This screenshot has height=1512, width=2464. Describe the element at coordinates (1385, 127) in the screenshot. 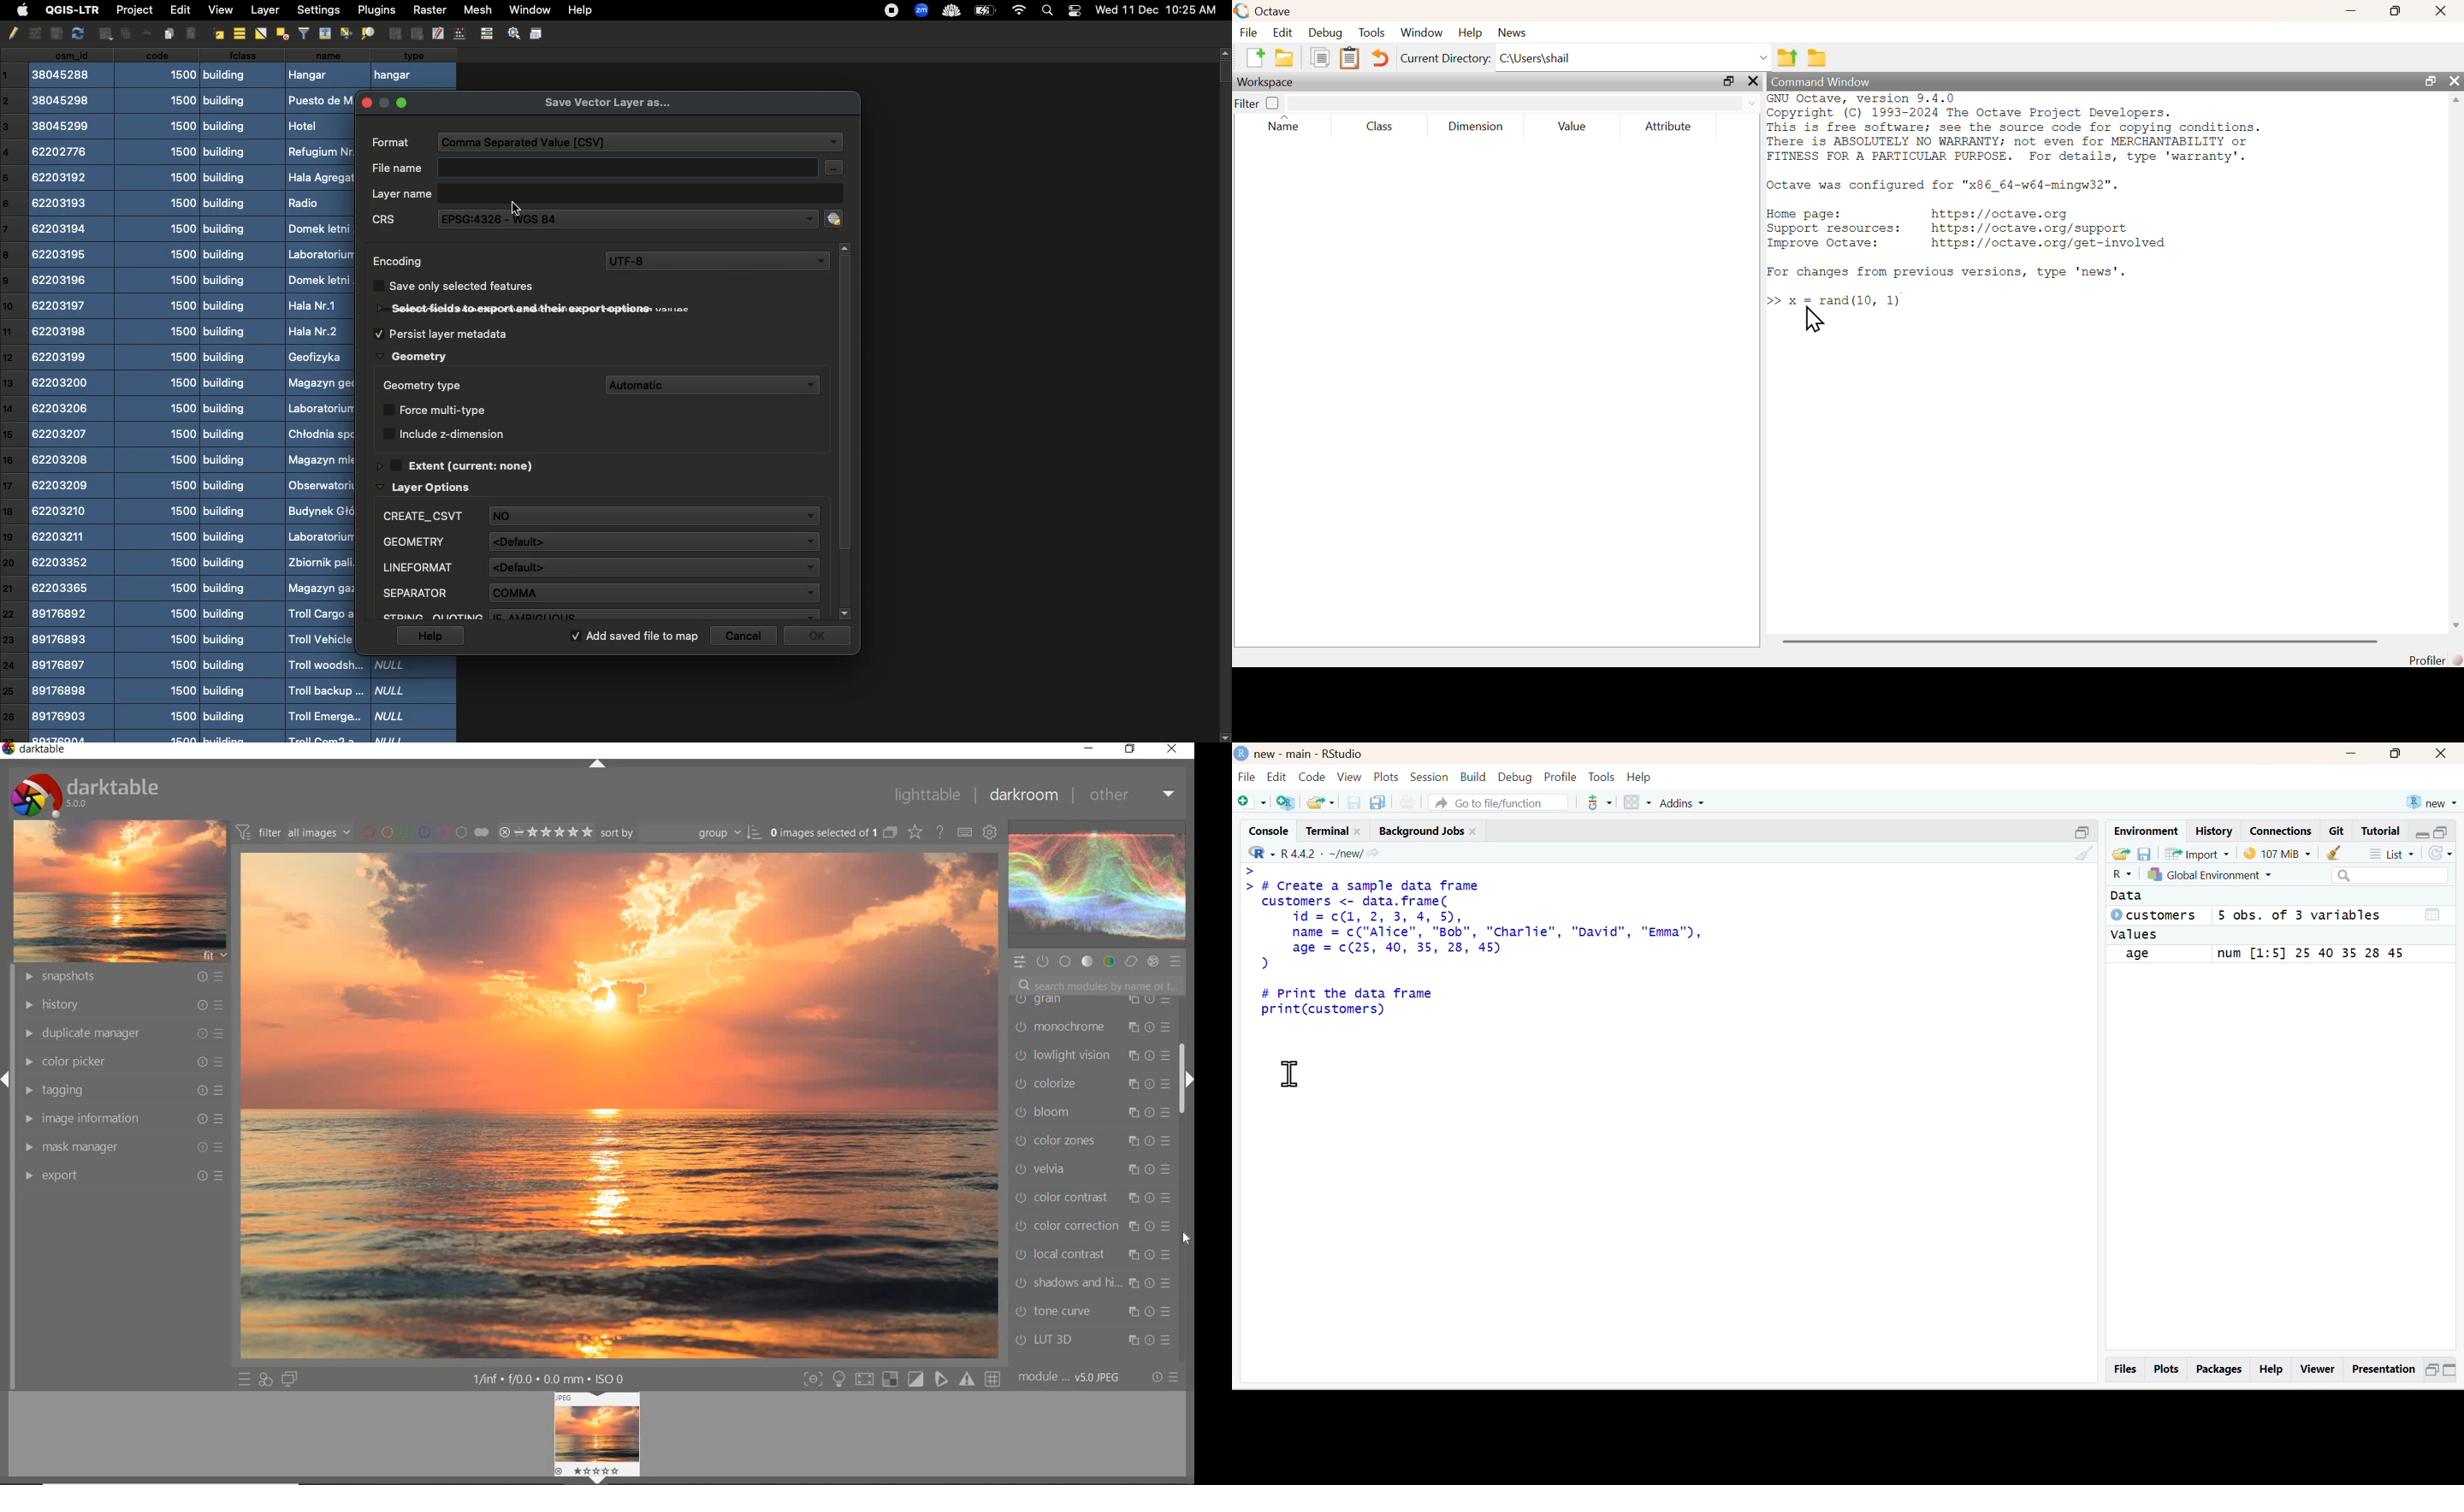

I see `Class` at that location.